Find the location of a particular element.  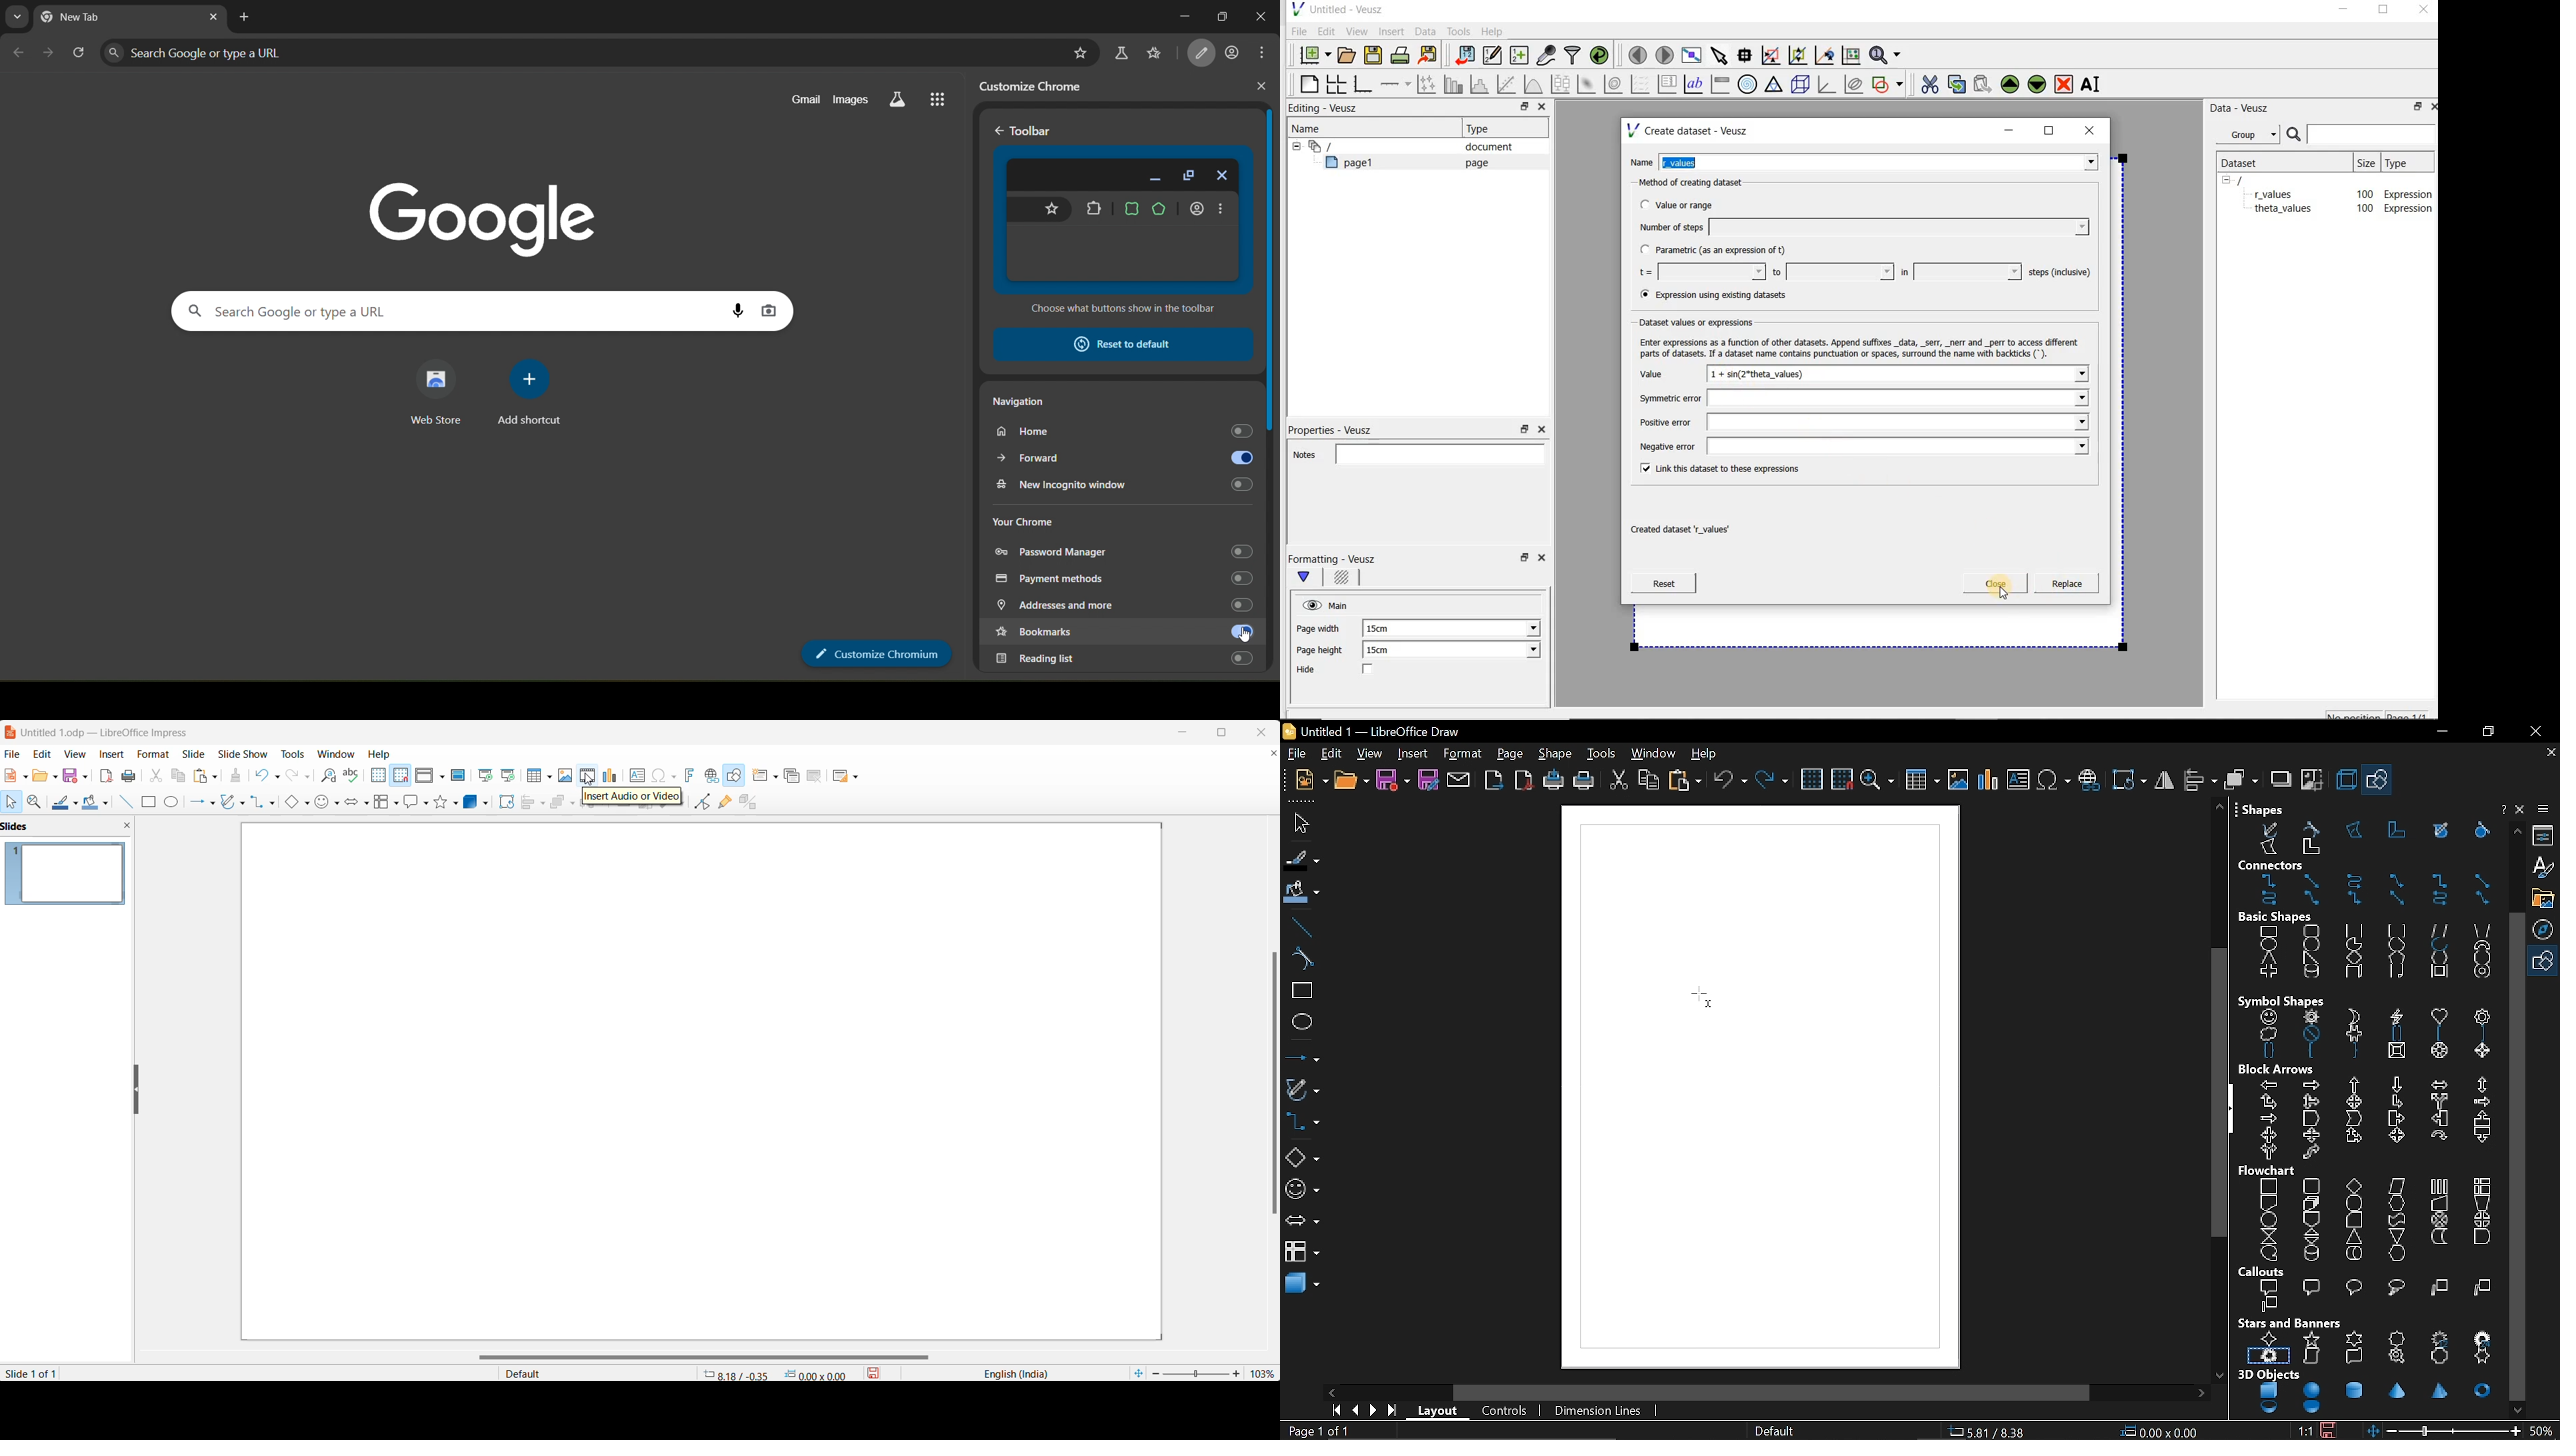

close is located at coordinates (2532, 731).